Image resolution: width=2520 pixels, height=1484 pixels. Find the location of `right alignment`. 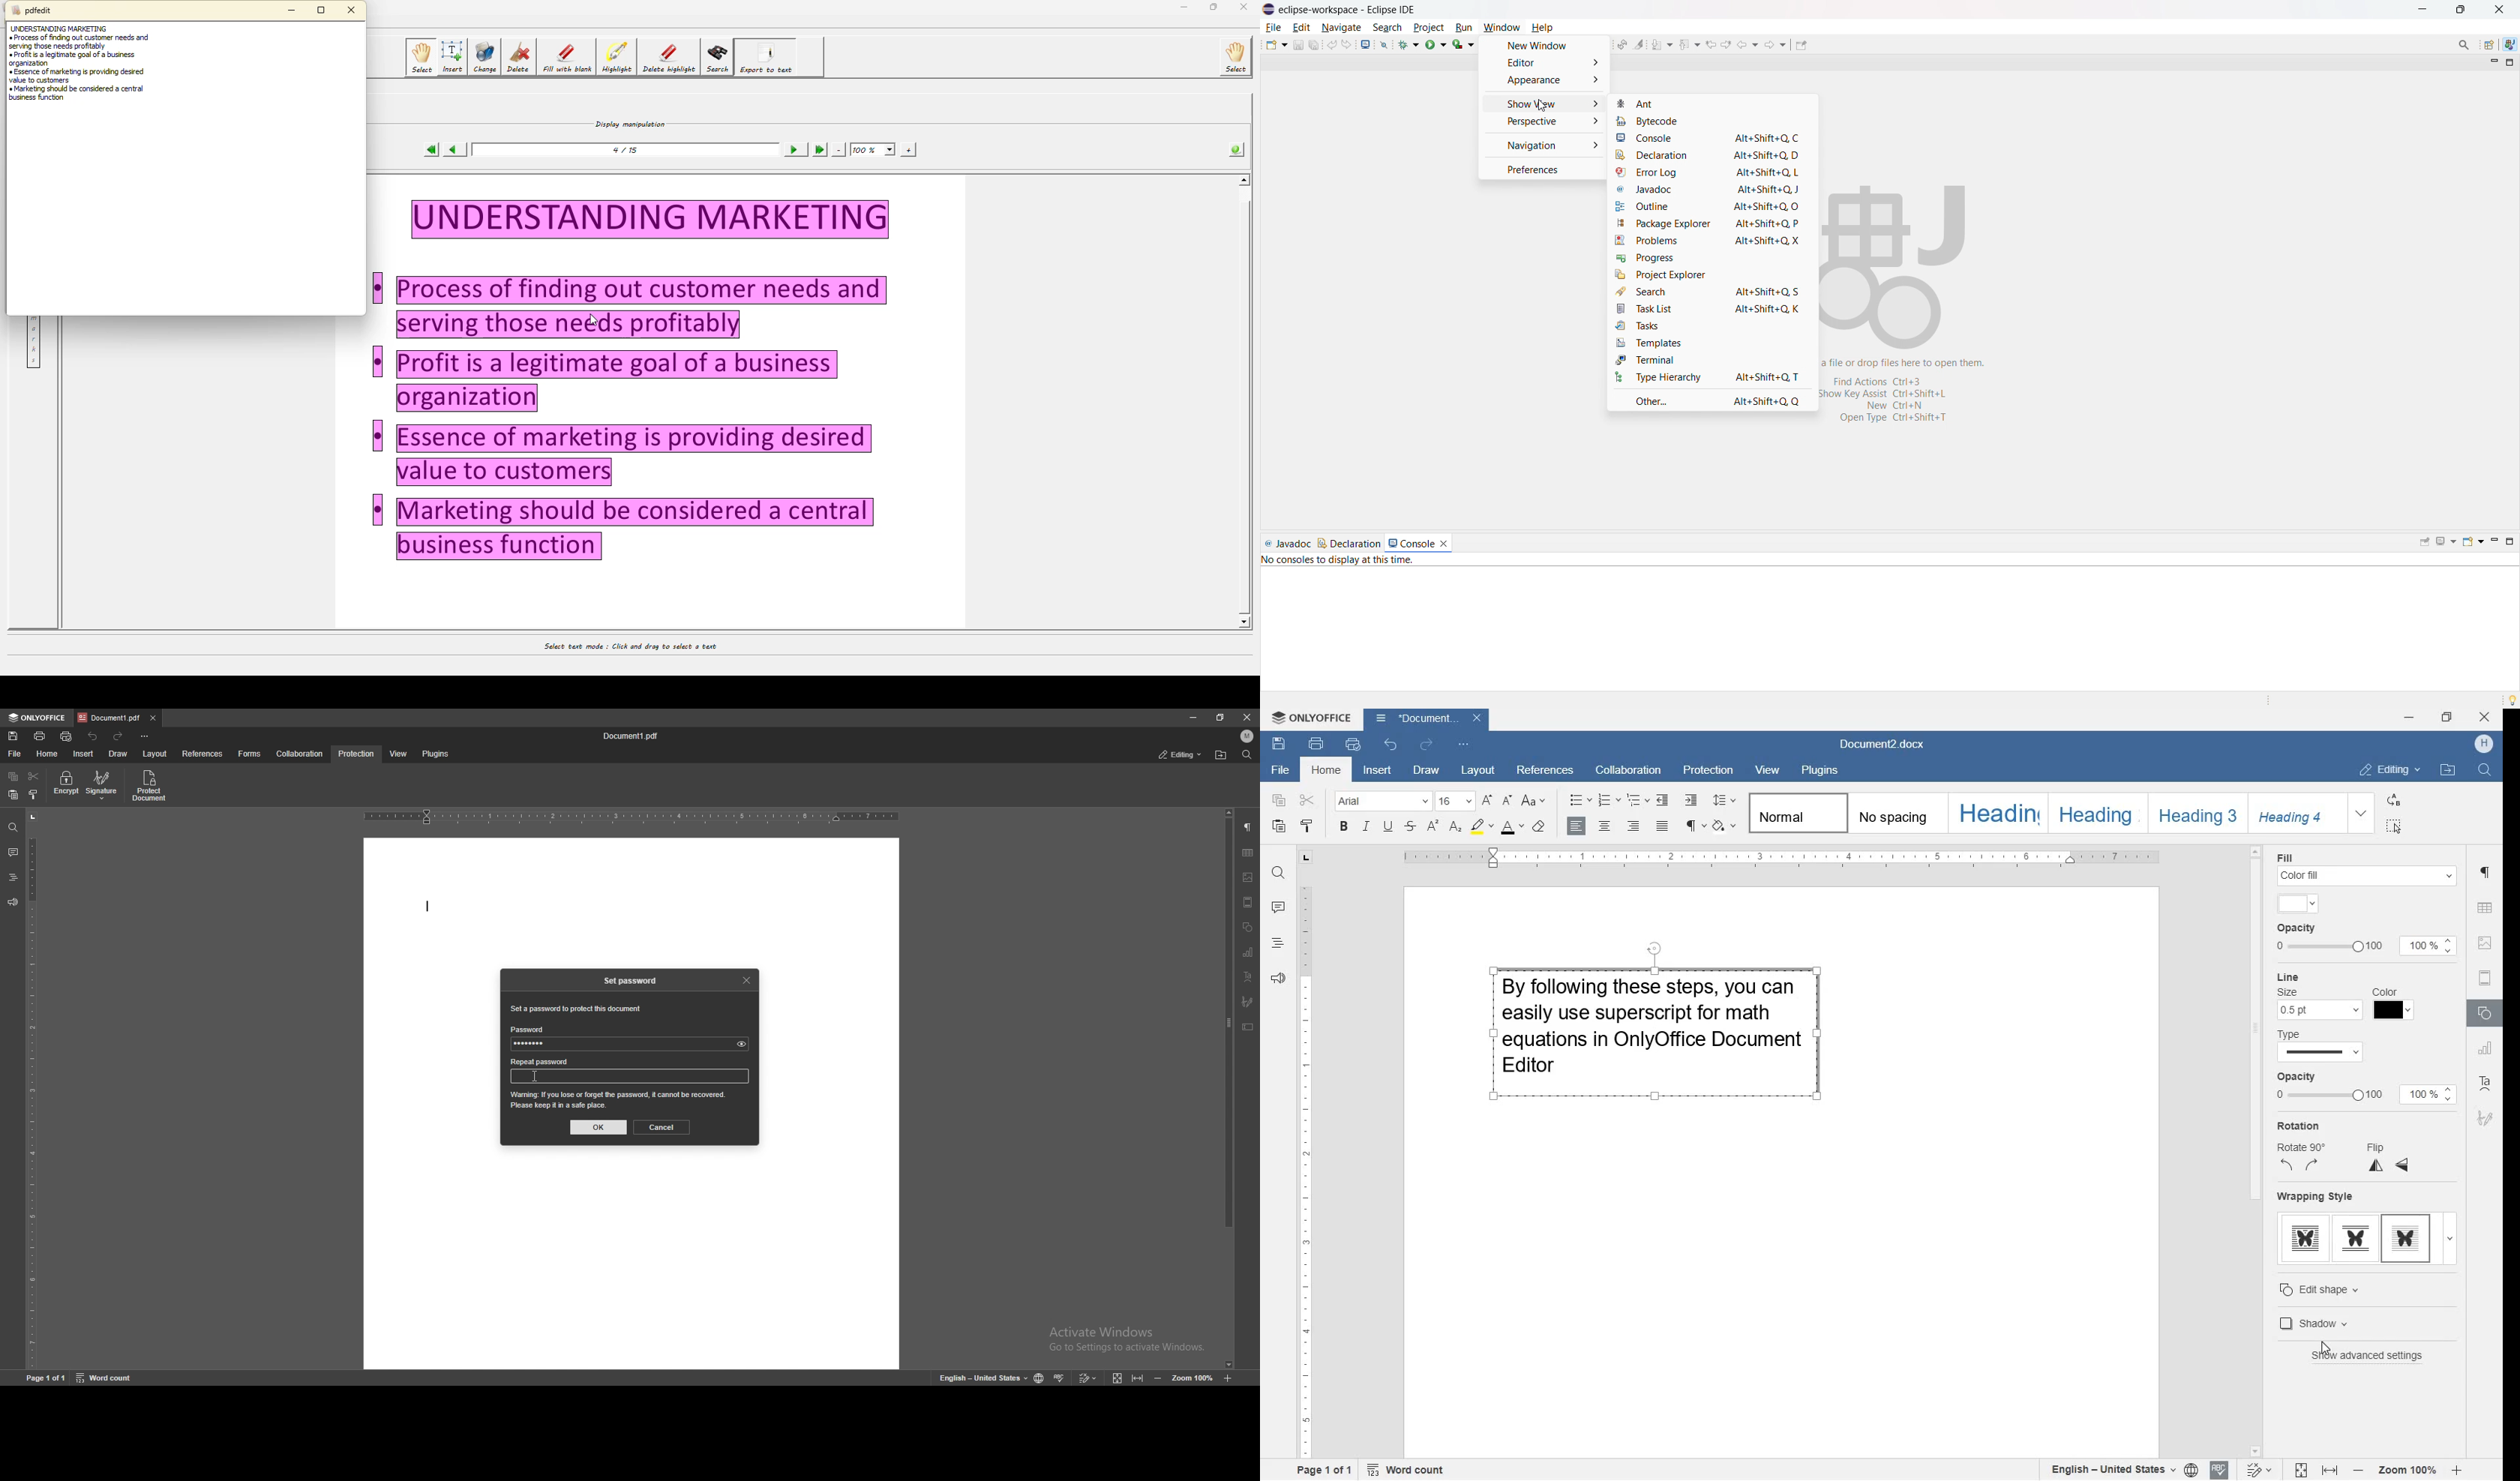

right alignment is located at coordinates (1634, 827).